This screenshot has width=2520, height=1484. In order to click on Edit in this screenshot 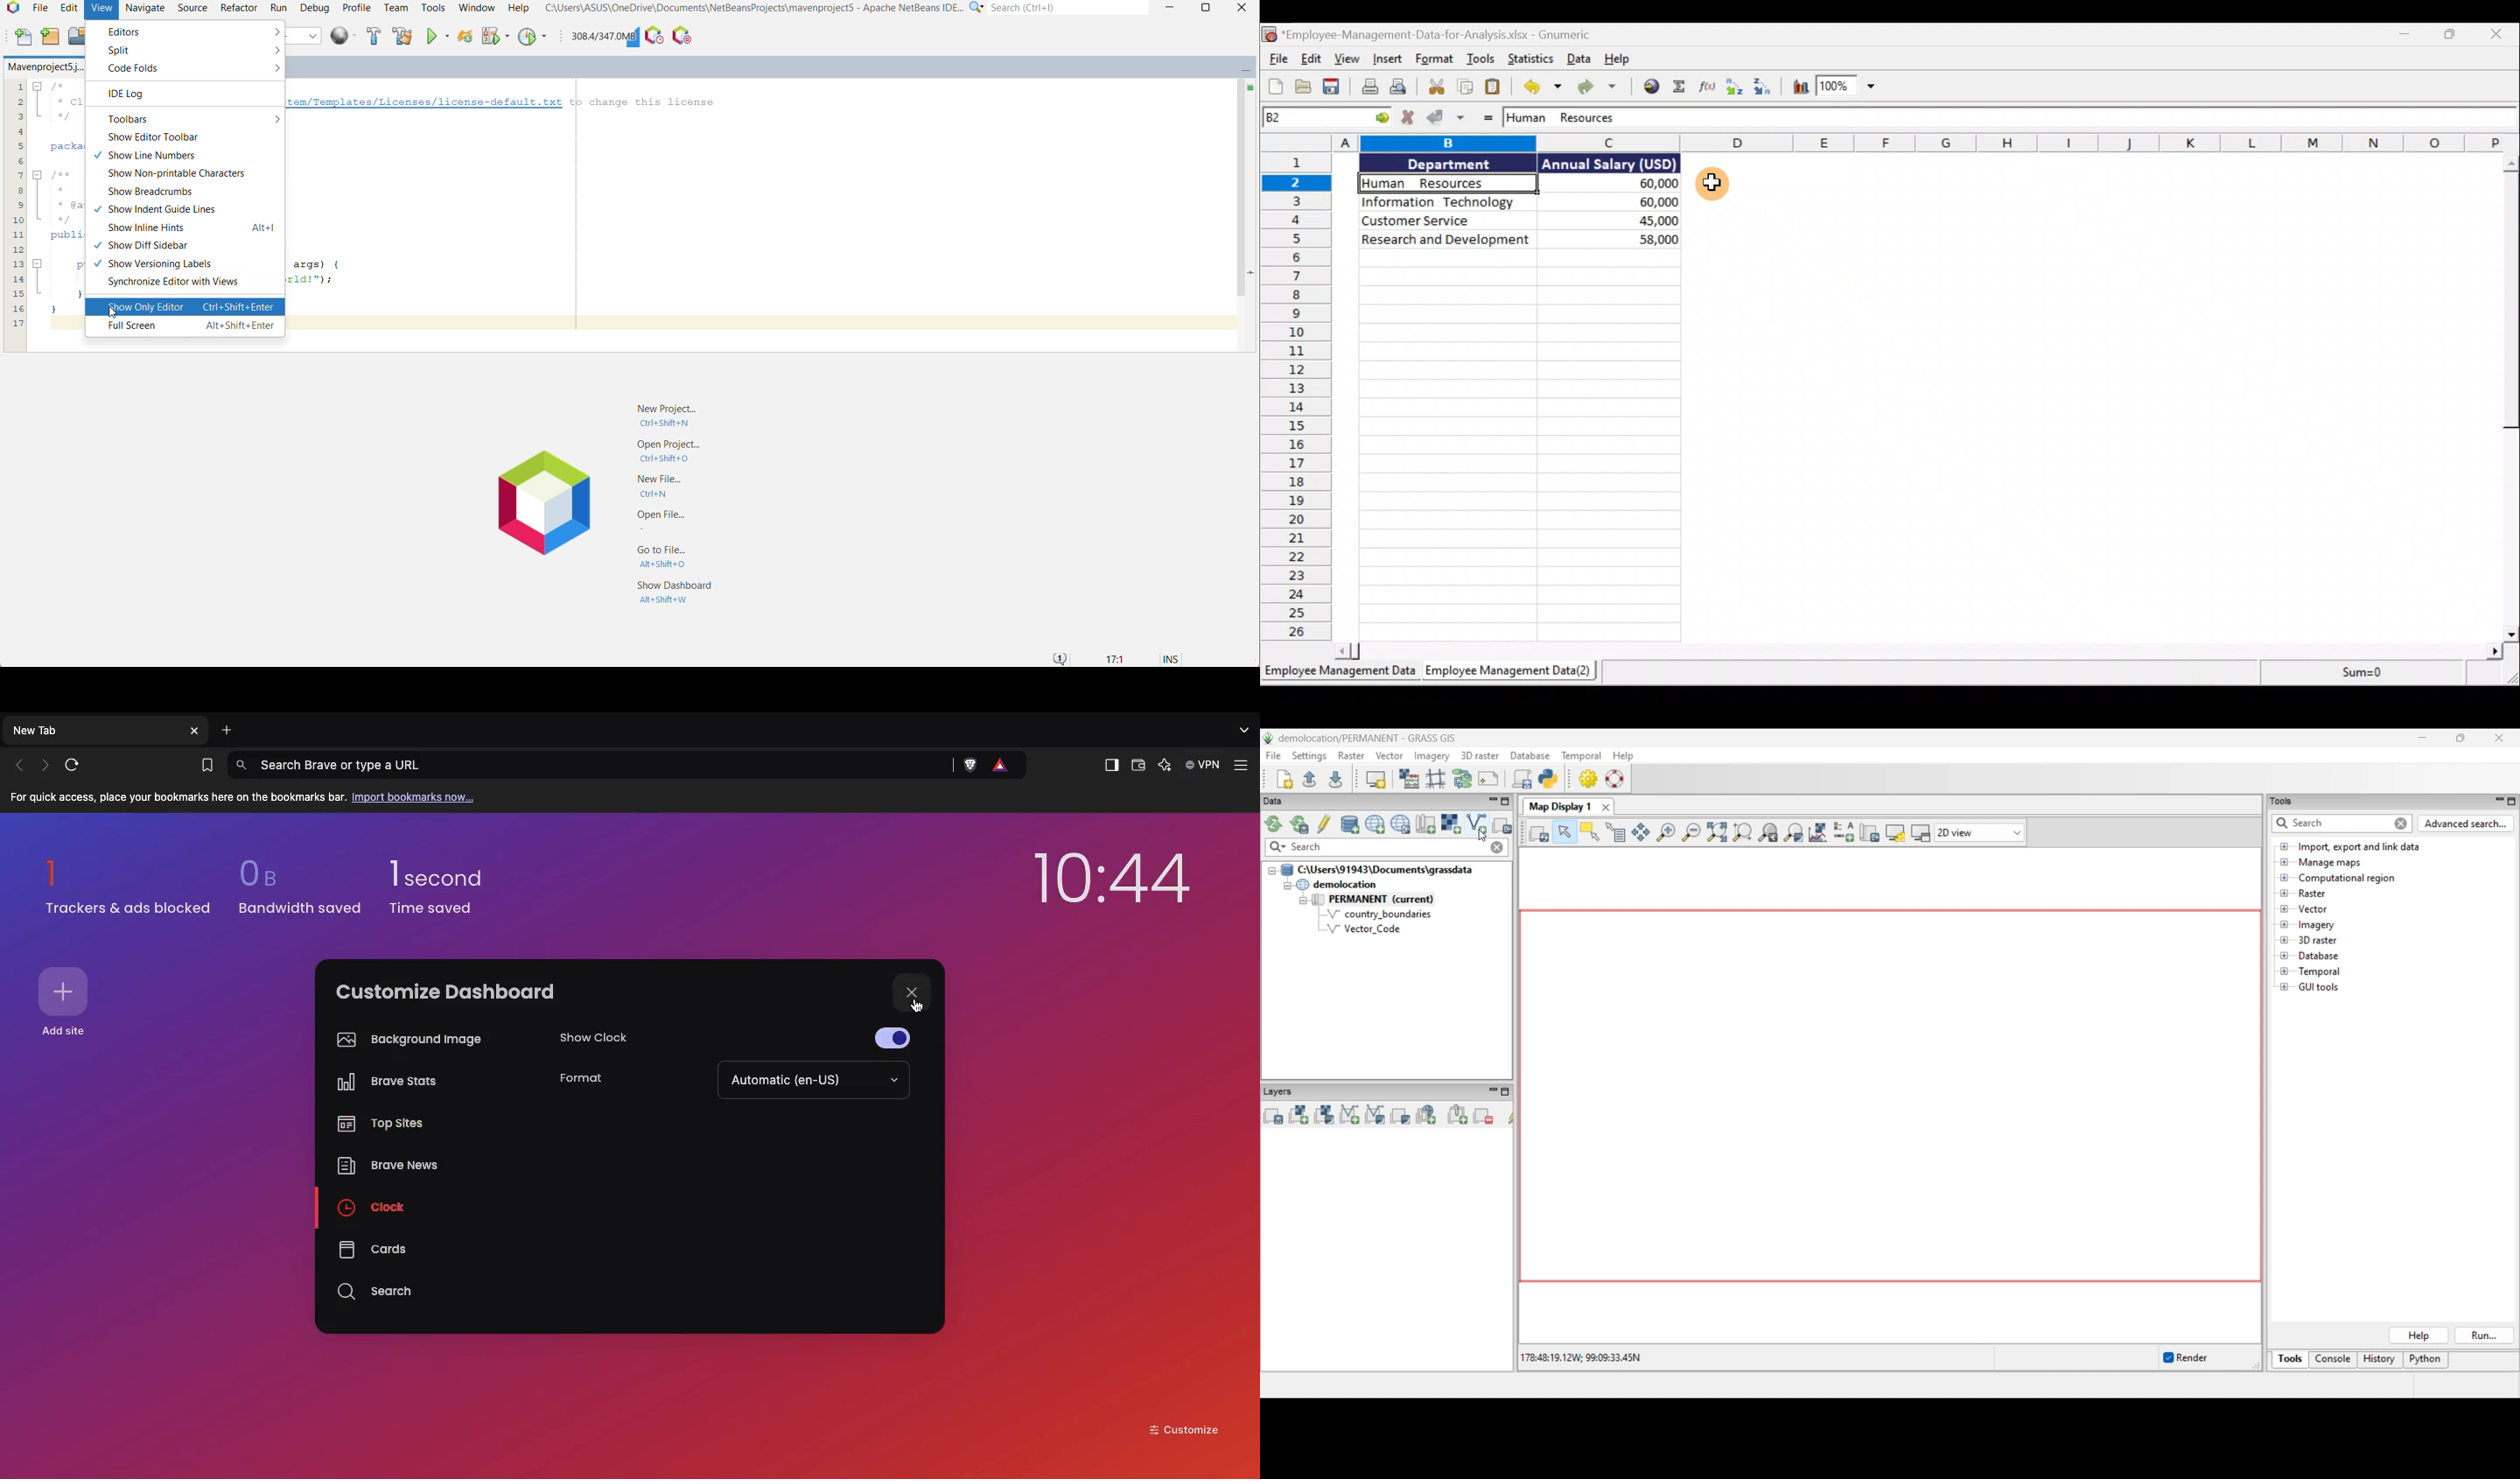, I will do `click(1309, 57)`.